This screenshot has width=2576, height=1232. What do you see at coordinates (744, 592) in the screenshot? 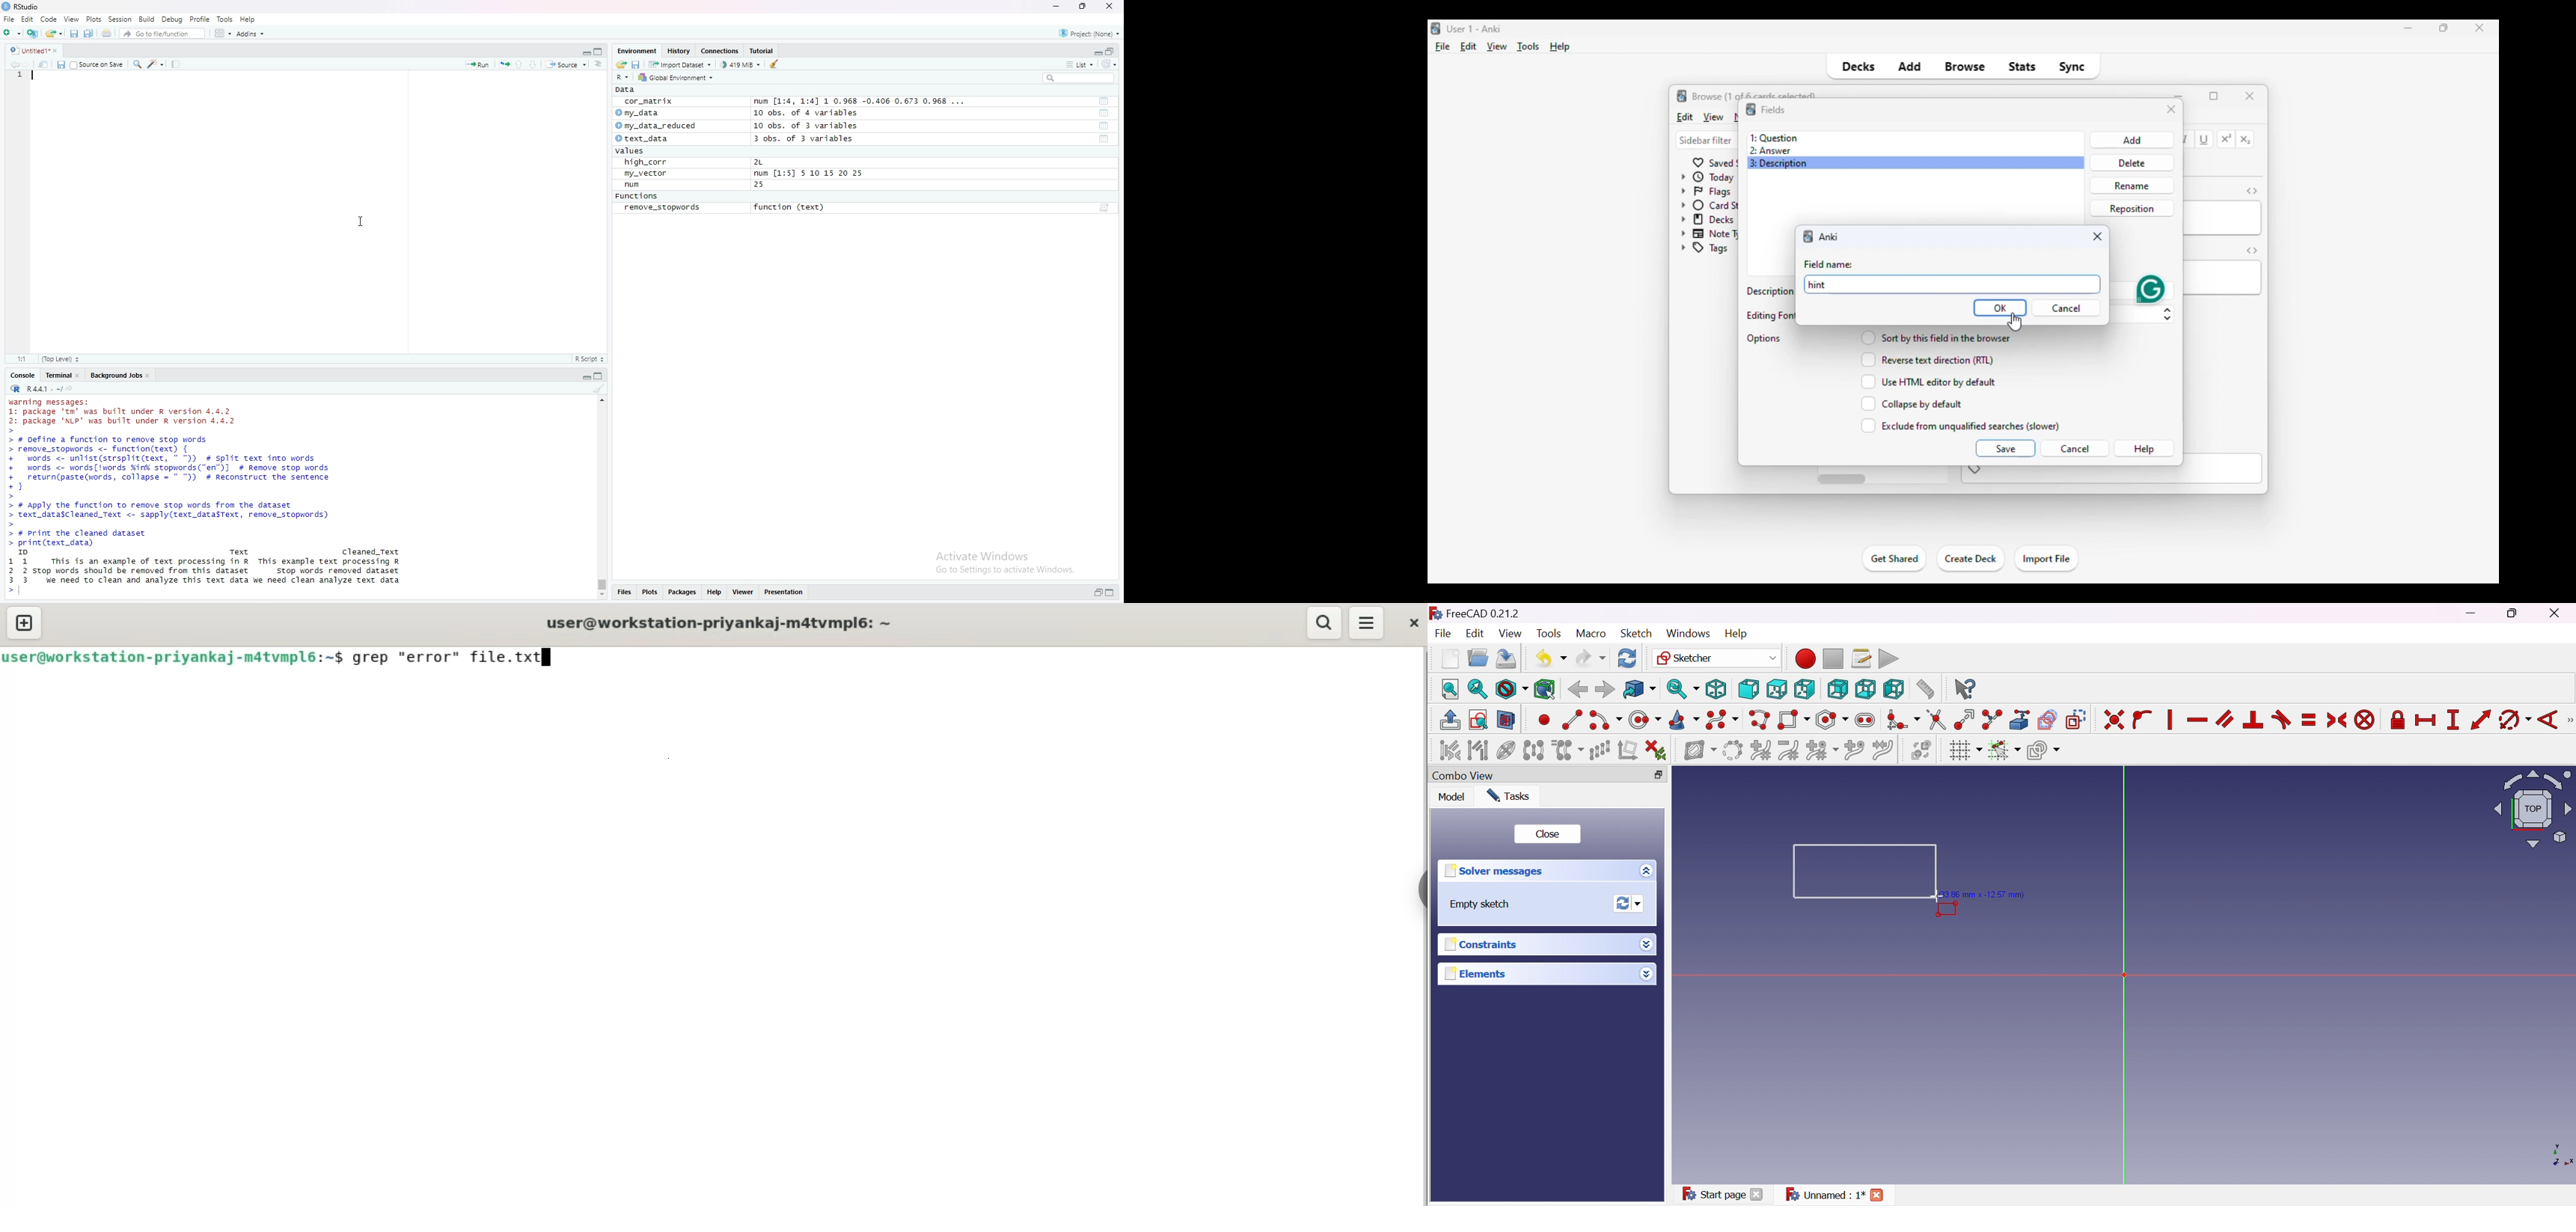
I see `Viewer` at bounding box center [744, 592].